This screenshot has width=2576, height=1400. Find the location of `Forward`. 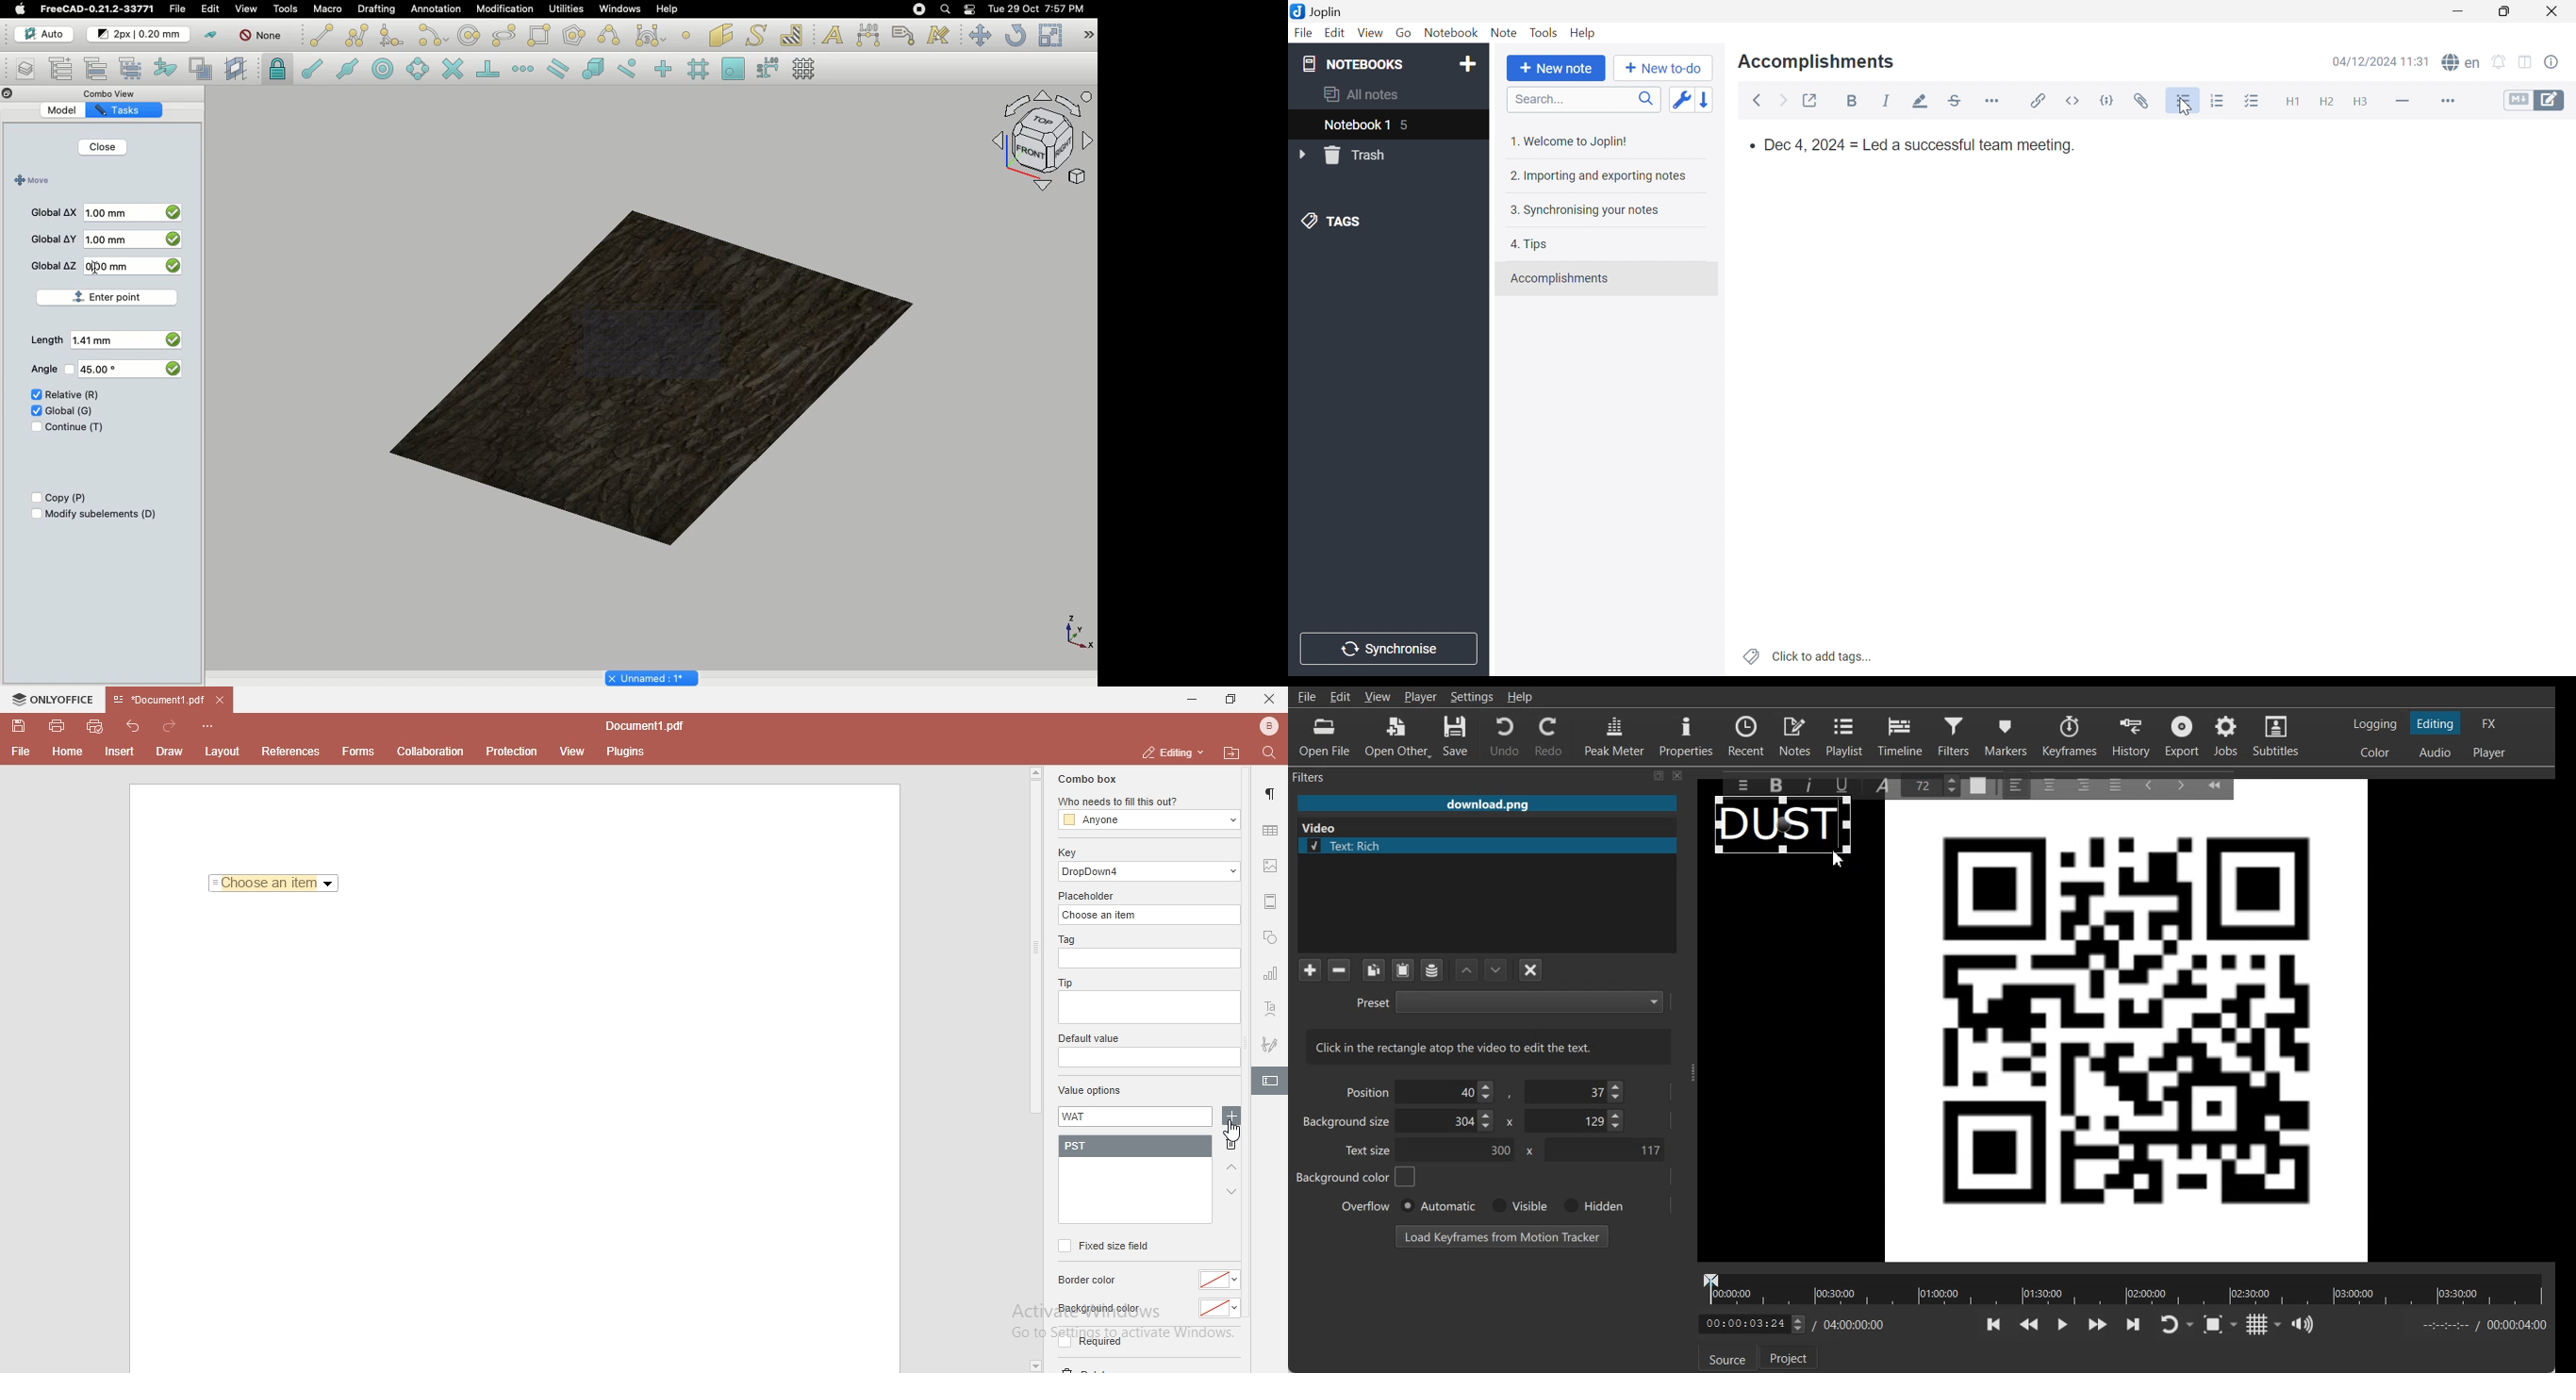

Forward is located at coordinates (1782, 99).